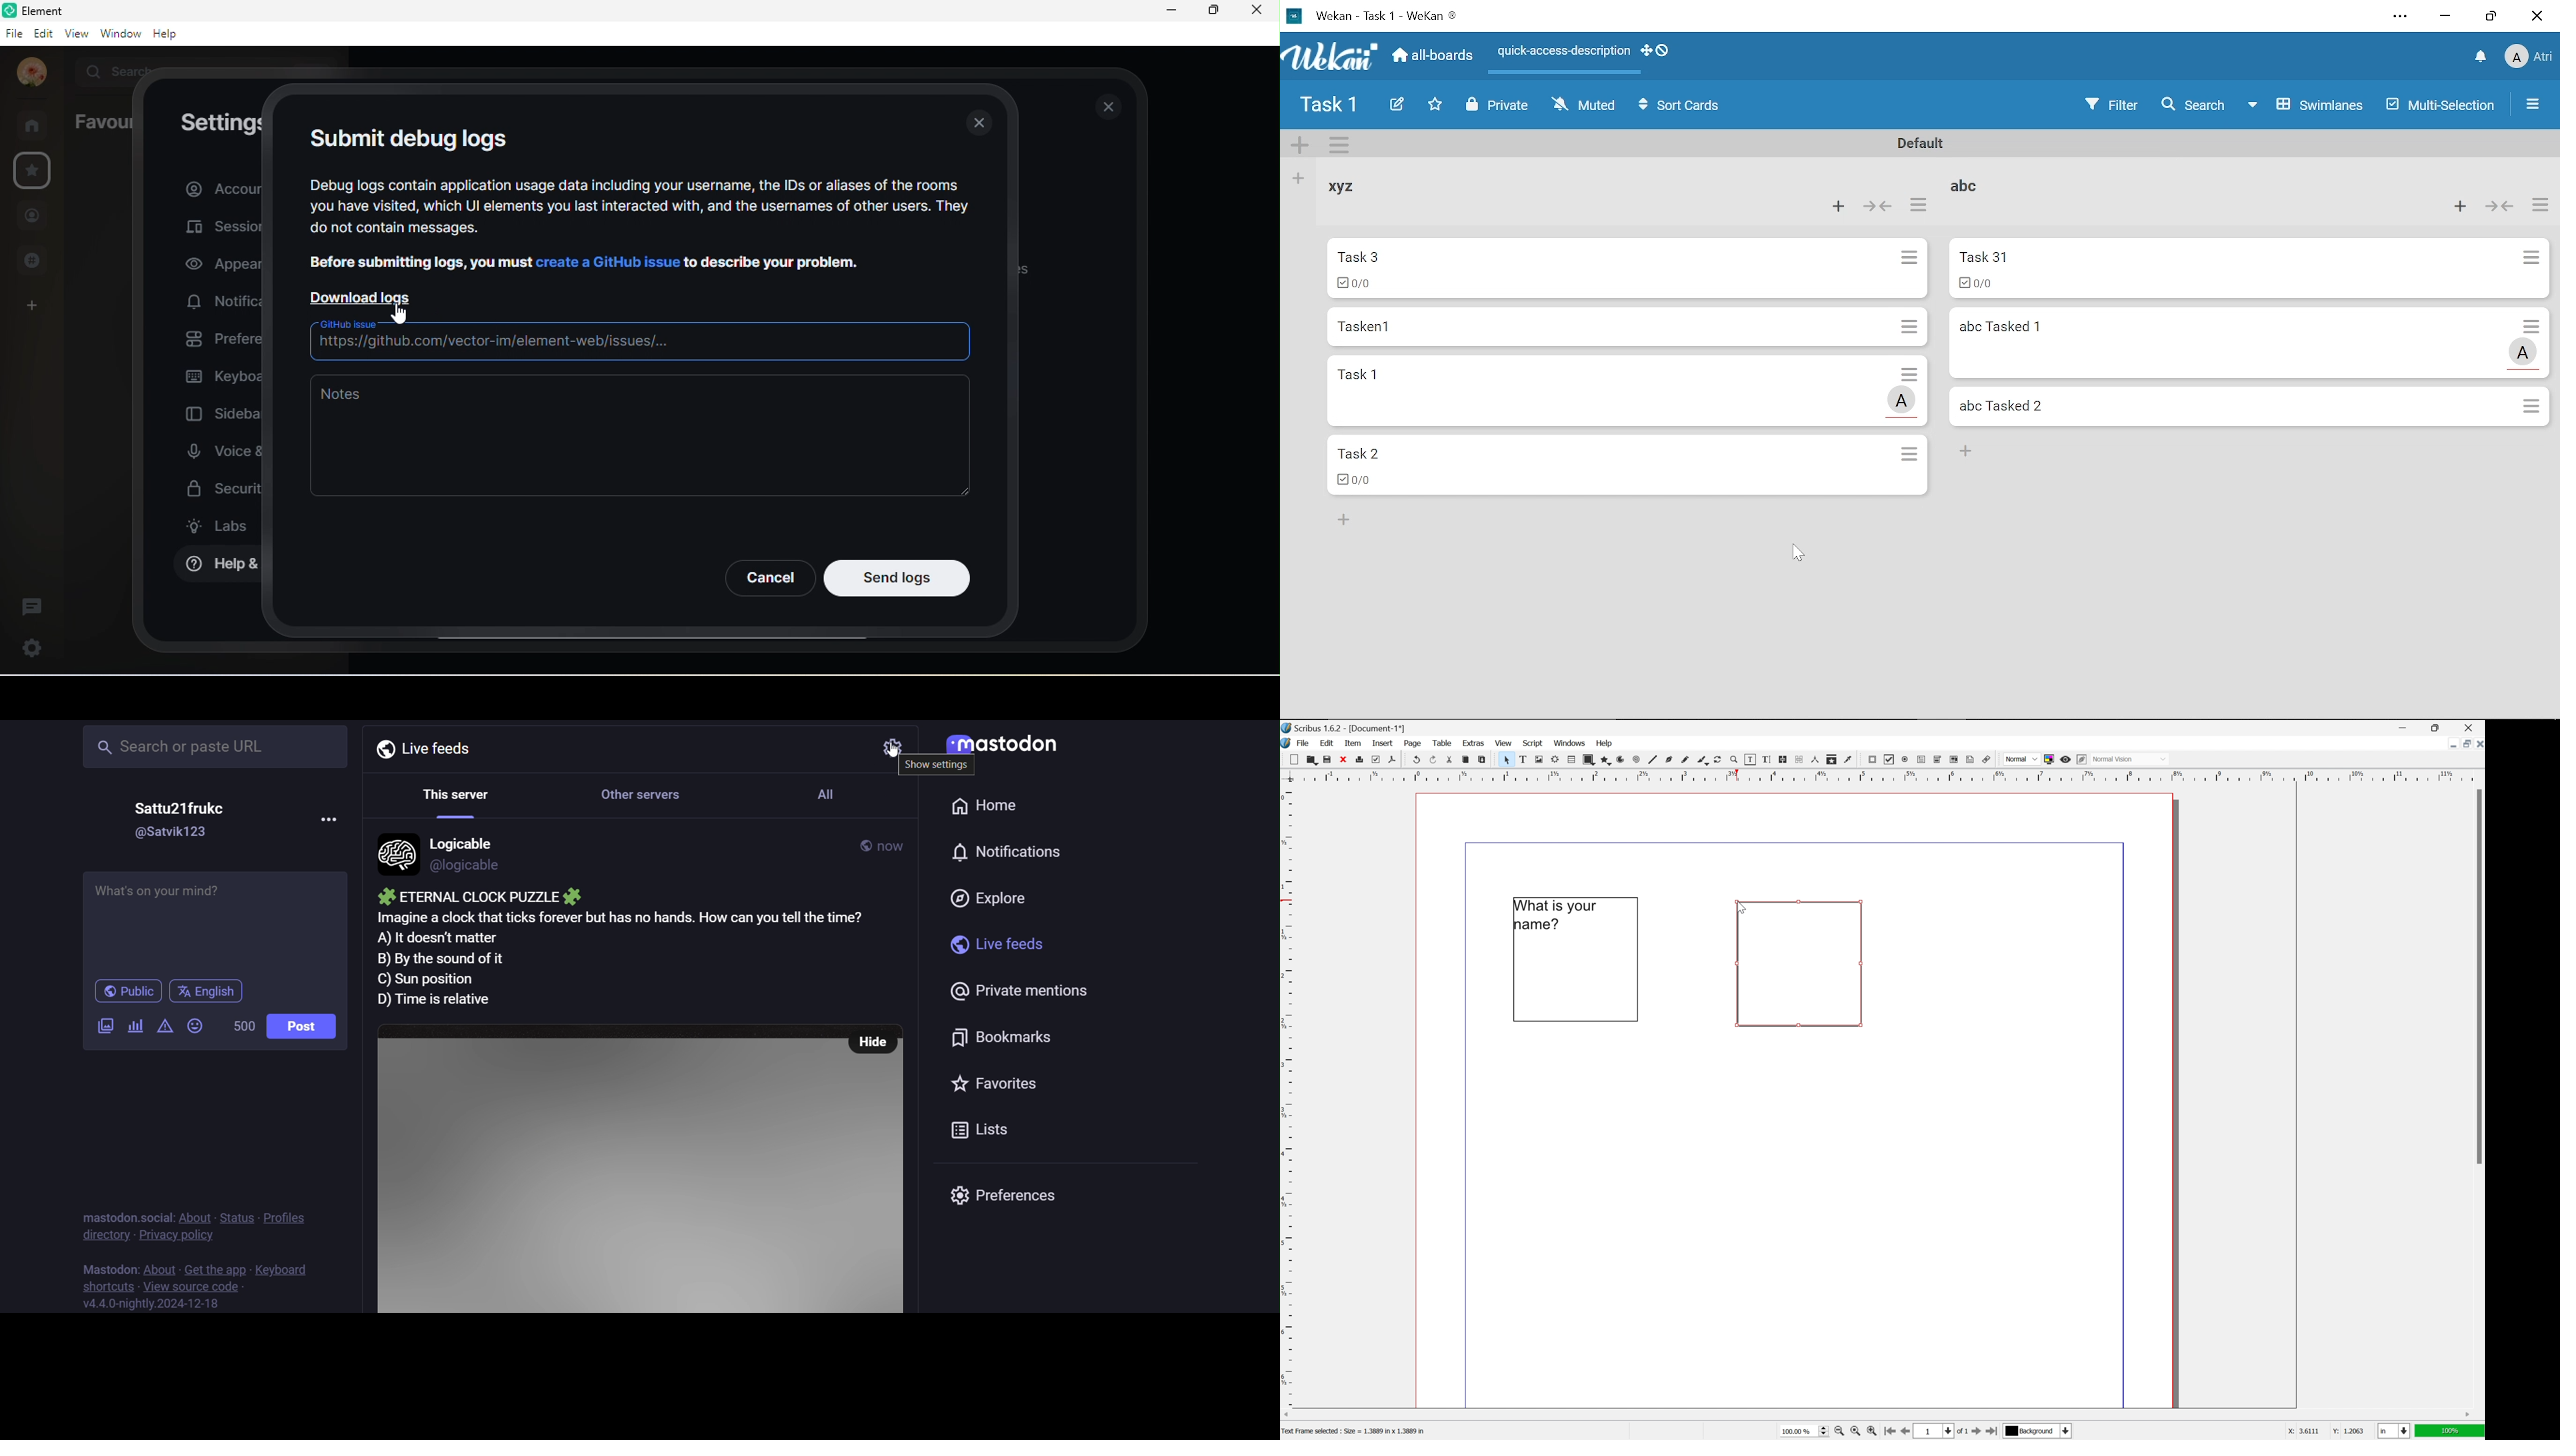  I want to click on Element, so click(51, 10).